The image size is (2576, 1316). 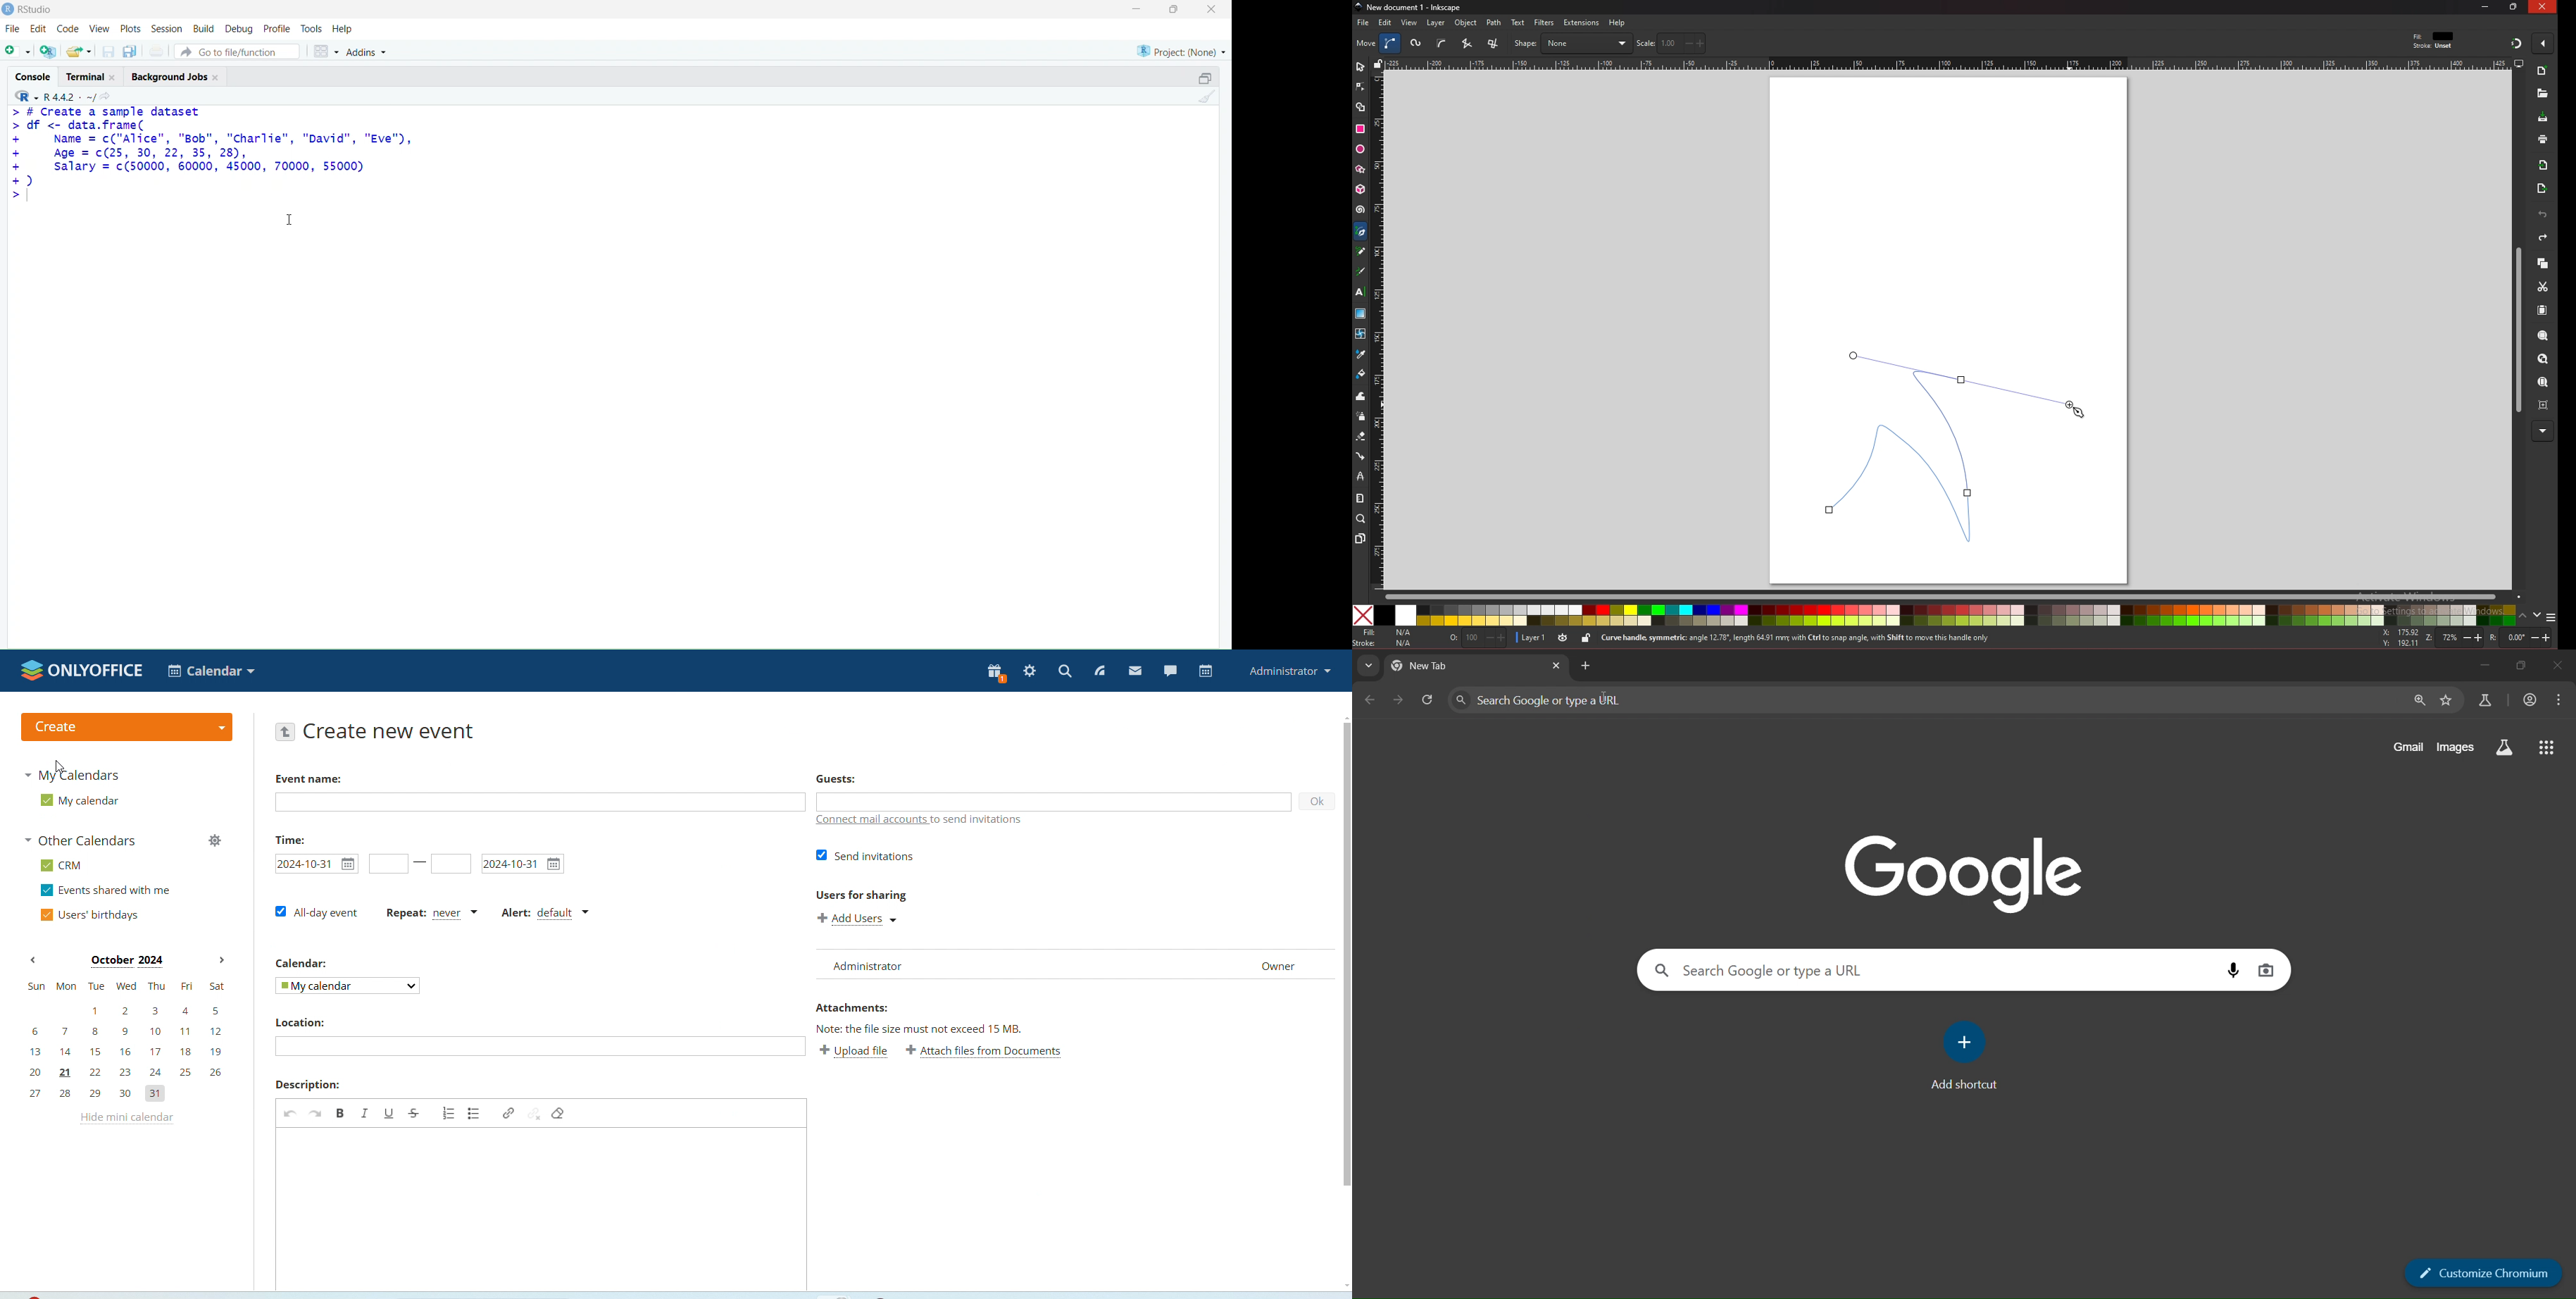 What do you see at coordinates (370, 53) in the screenshot?
I see `addins` at bounding box center [370, 53].